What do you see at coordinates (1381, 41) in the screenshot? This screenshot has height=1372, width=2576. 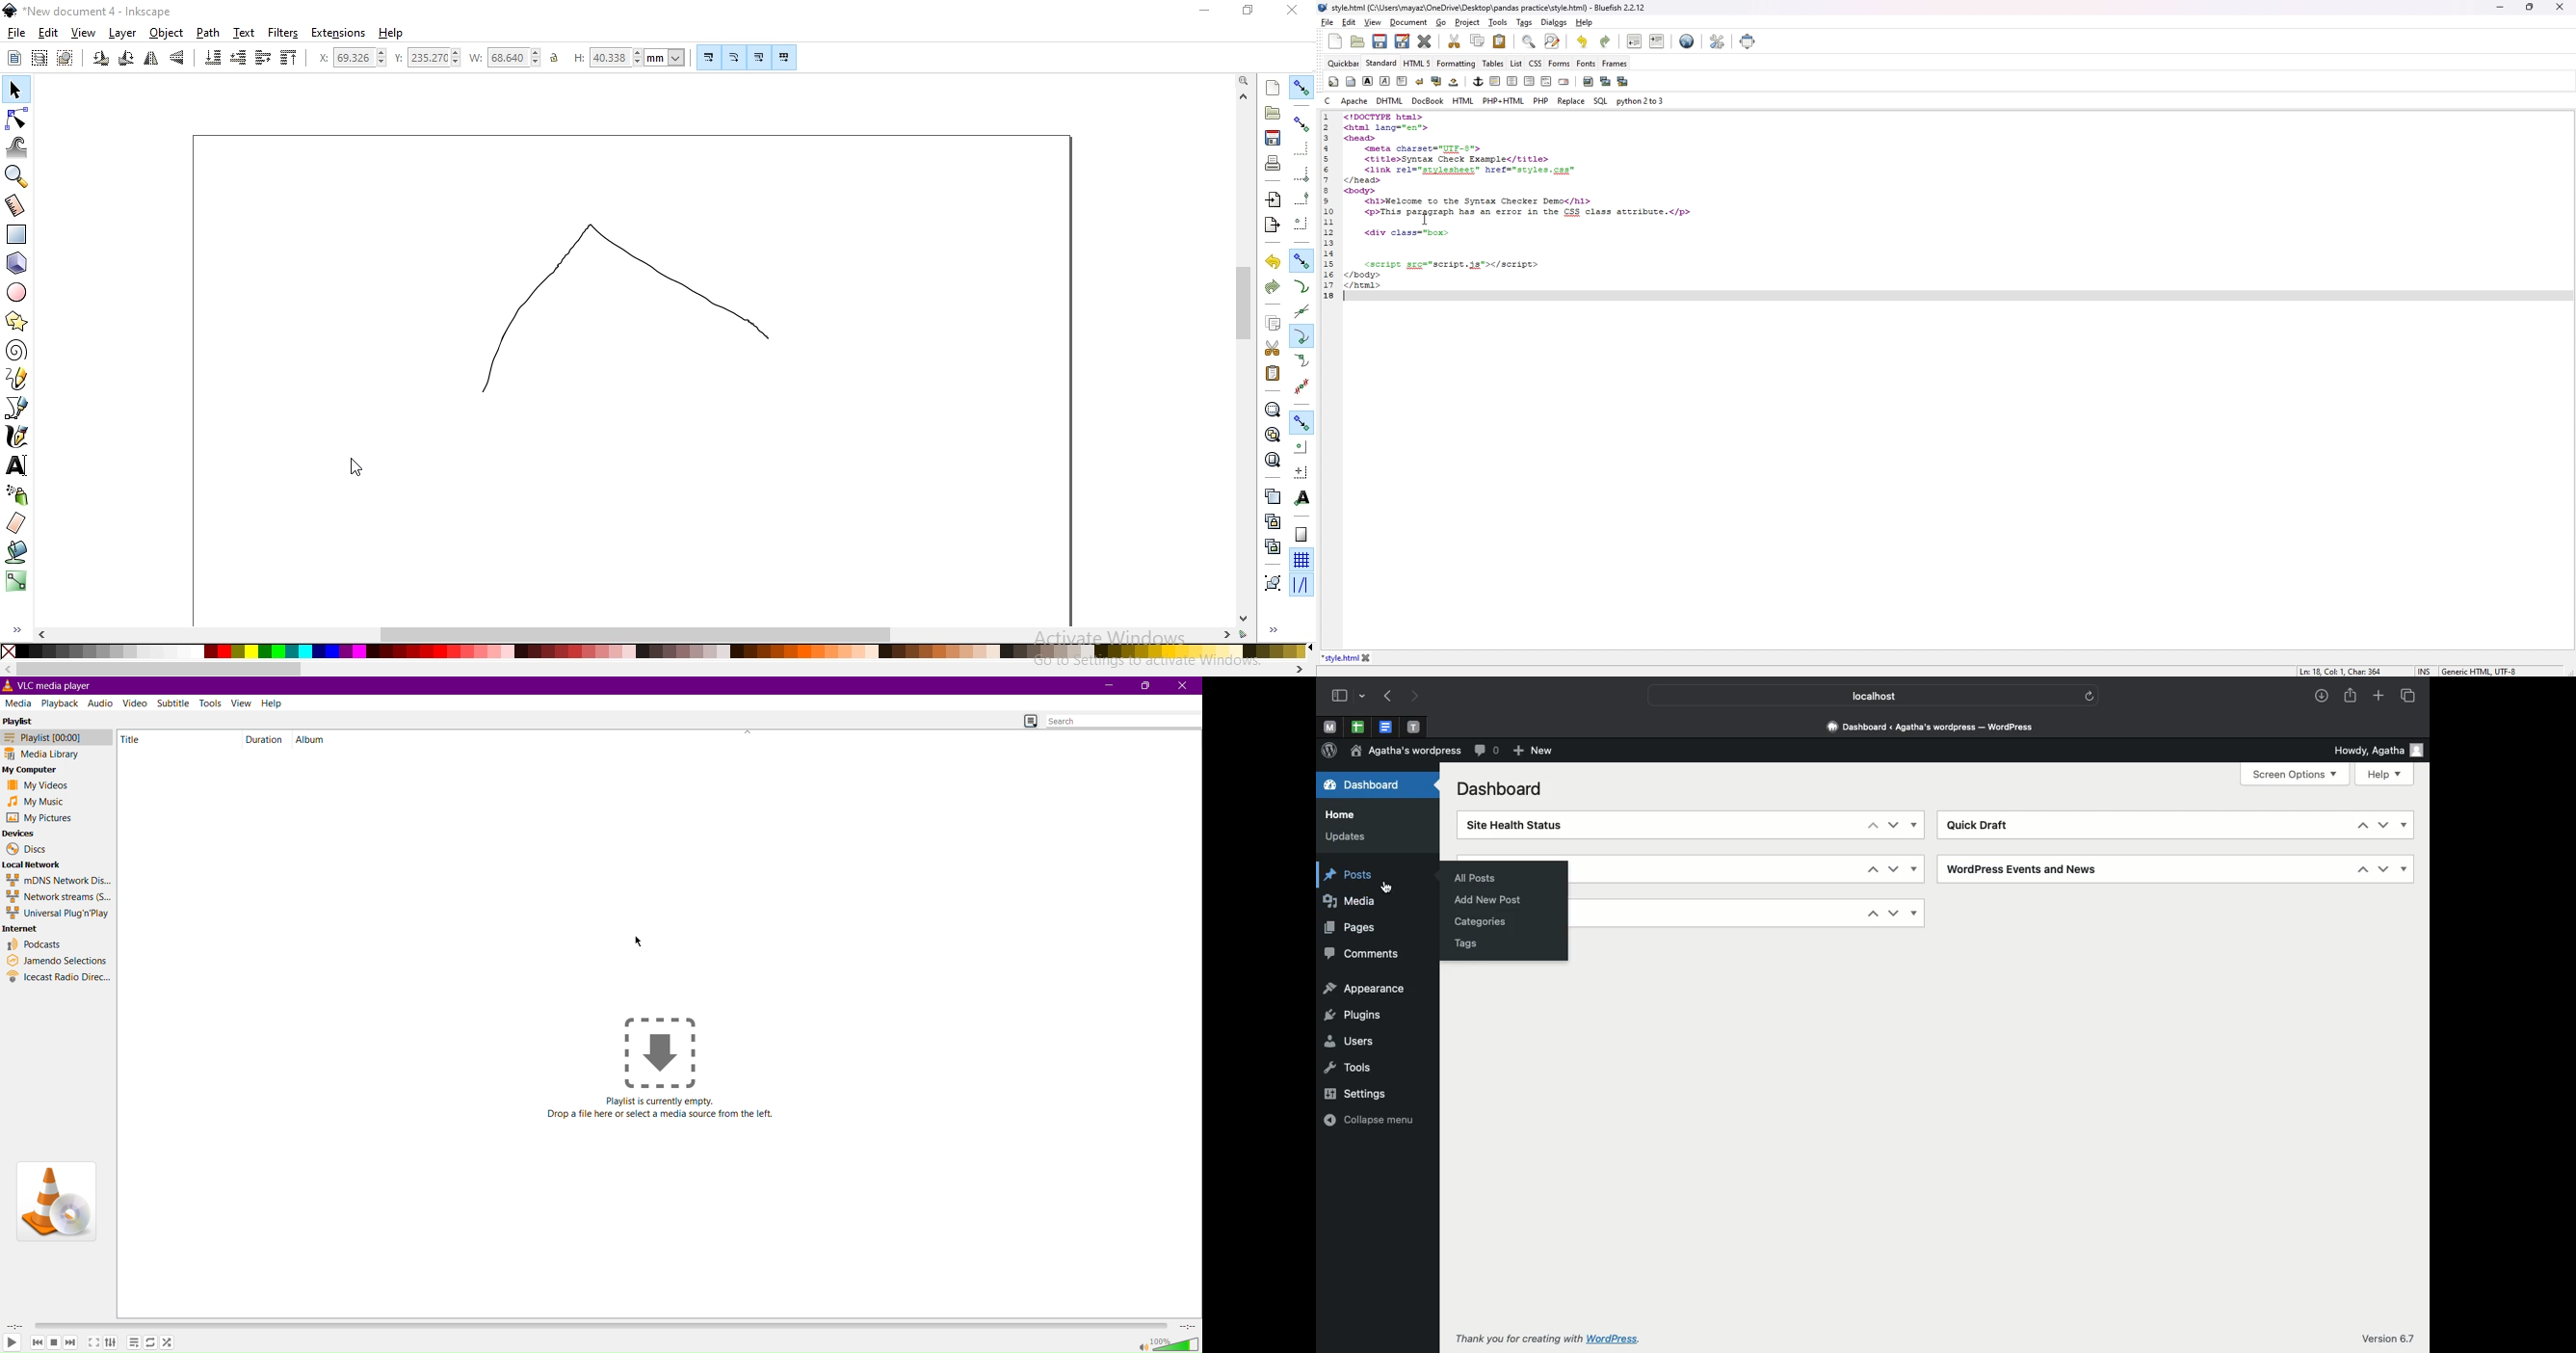 I see `save` at bounding box center [1381, 41].